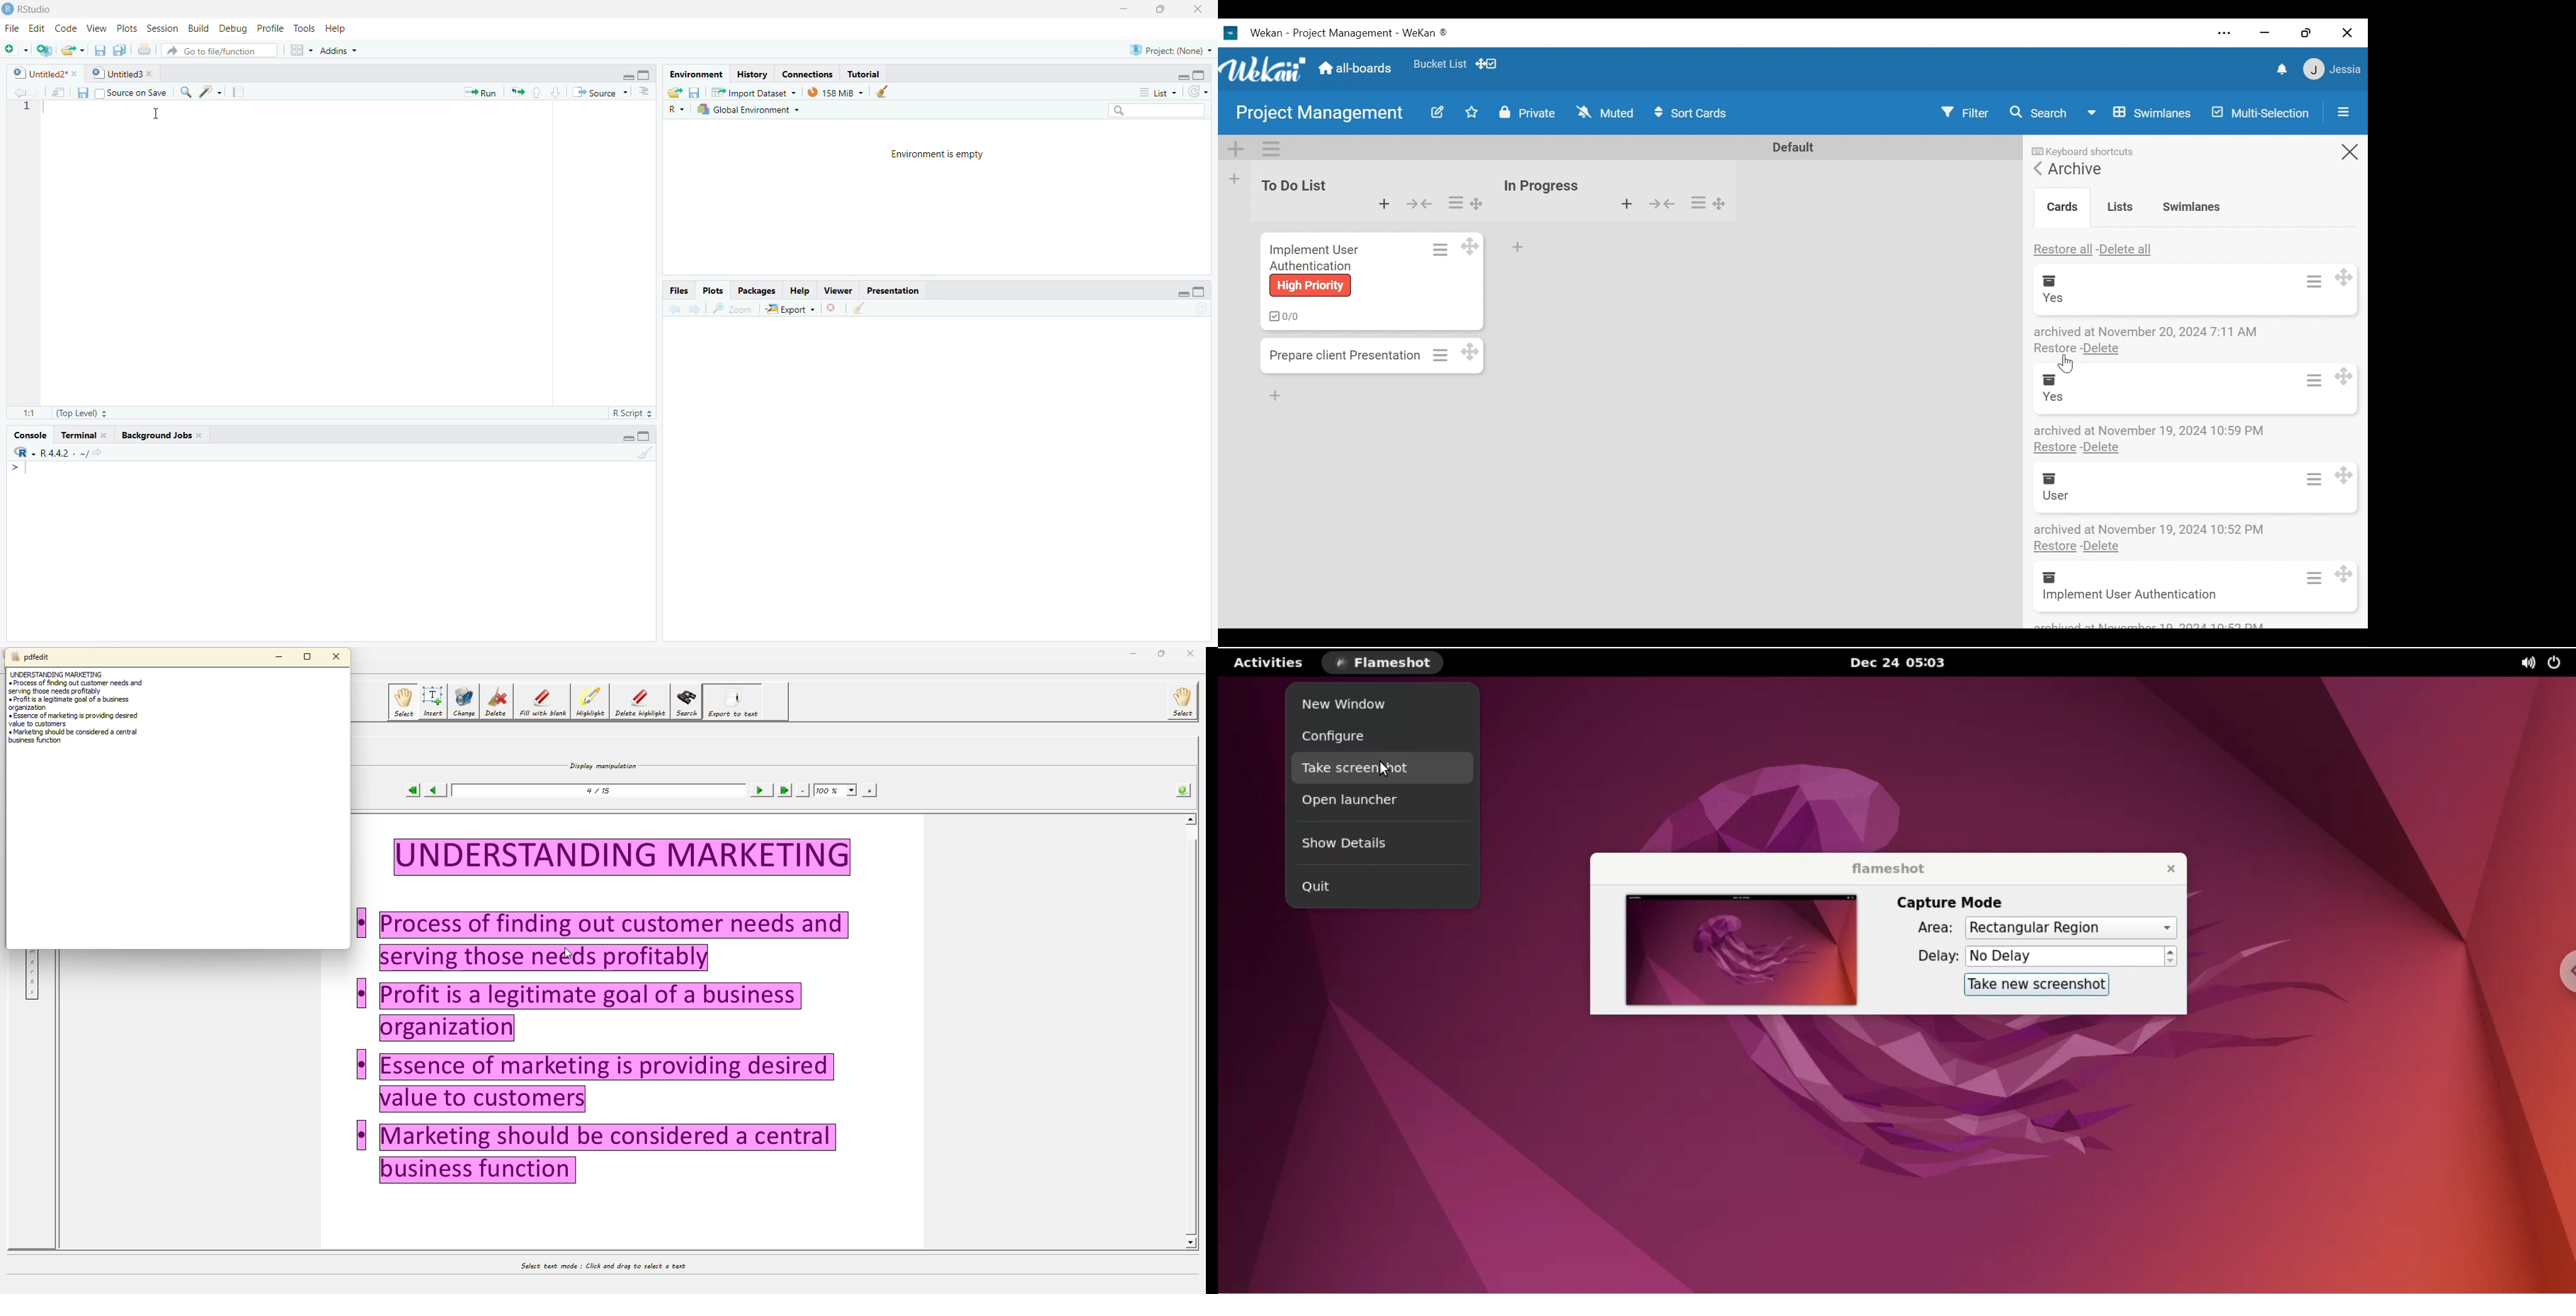 The width and height of the screenshot is (2576, 1316). Describe the element at coordinates (2056, 448) in the screenshot. I see `Restore` at that location.